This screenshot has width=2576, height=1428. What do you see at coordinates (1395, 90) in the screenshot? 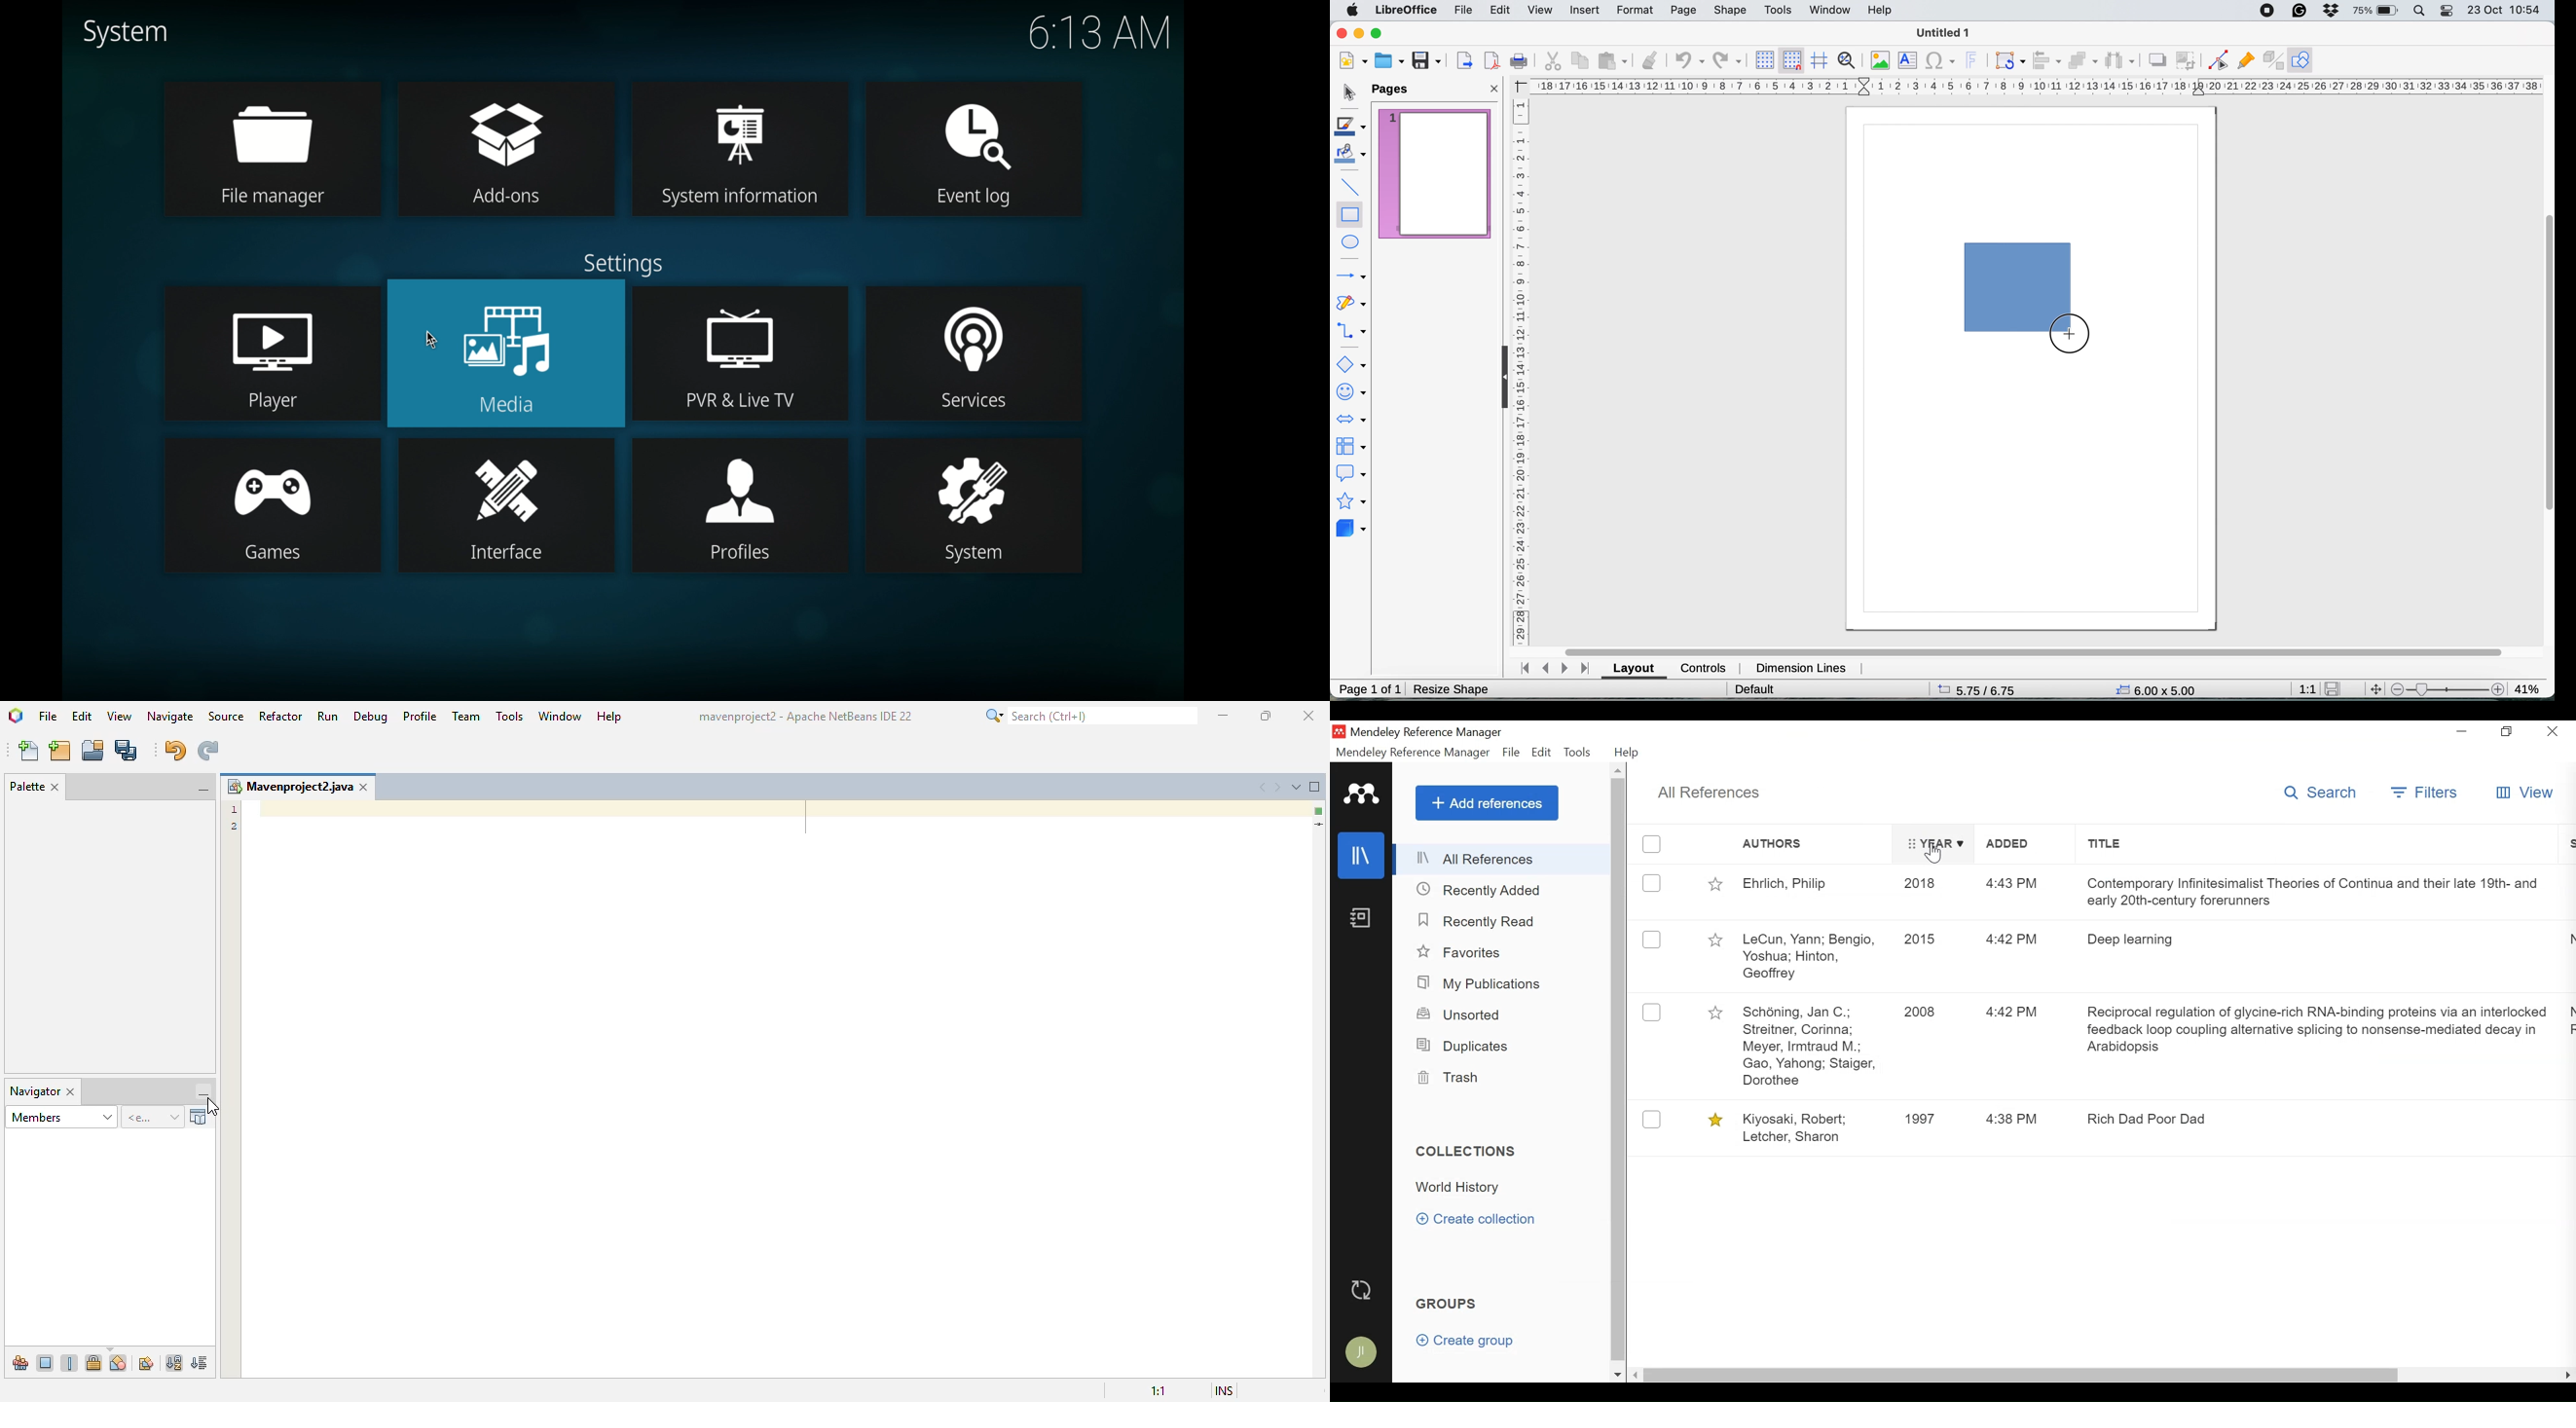
I see `pages` at bounding box center [1395, 90].